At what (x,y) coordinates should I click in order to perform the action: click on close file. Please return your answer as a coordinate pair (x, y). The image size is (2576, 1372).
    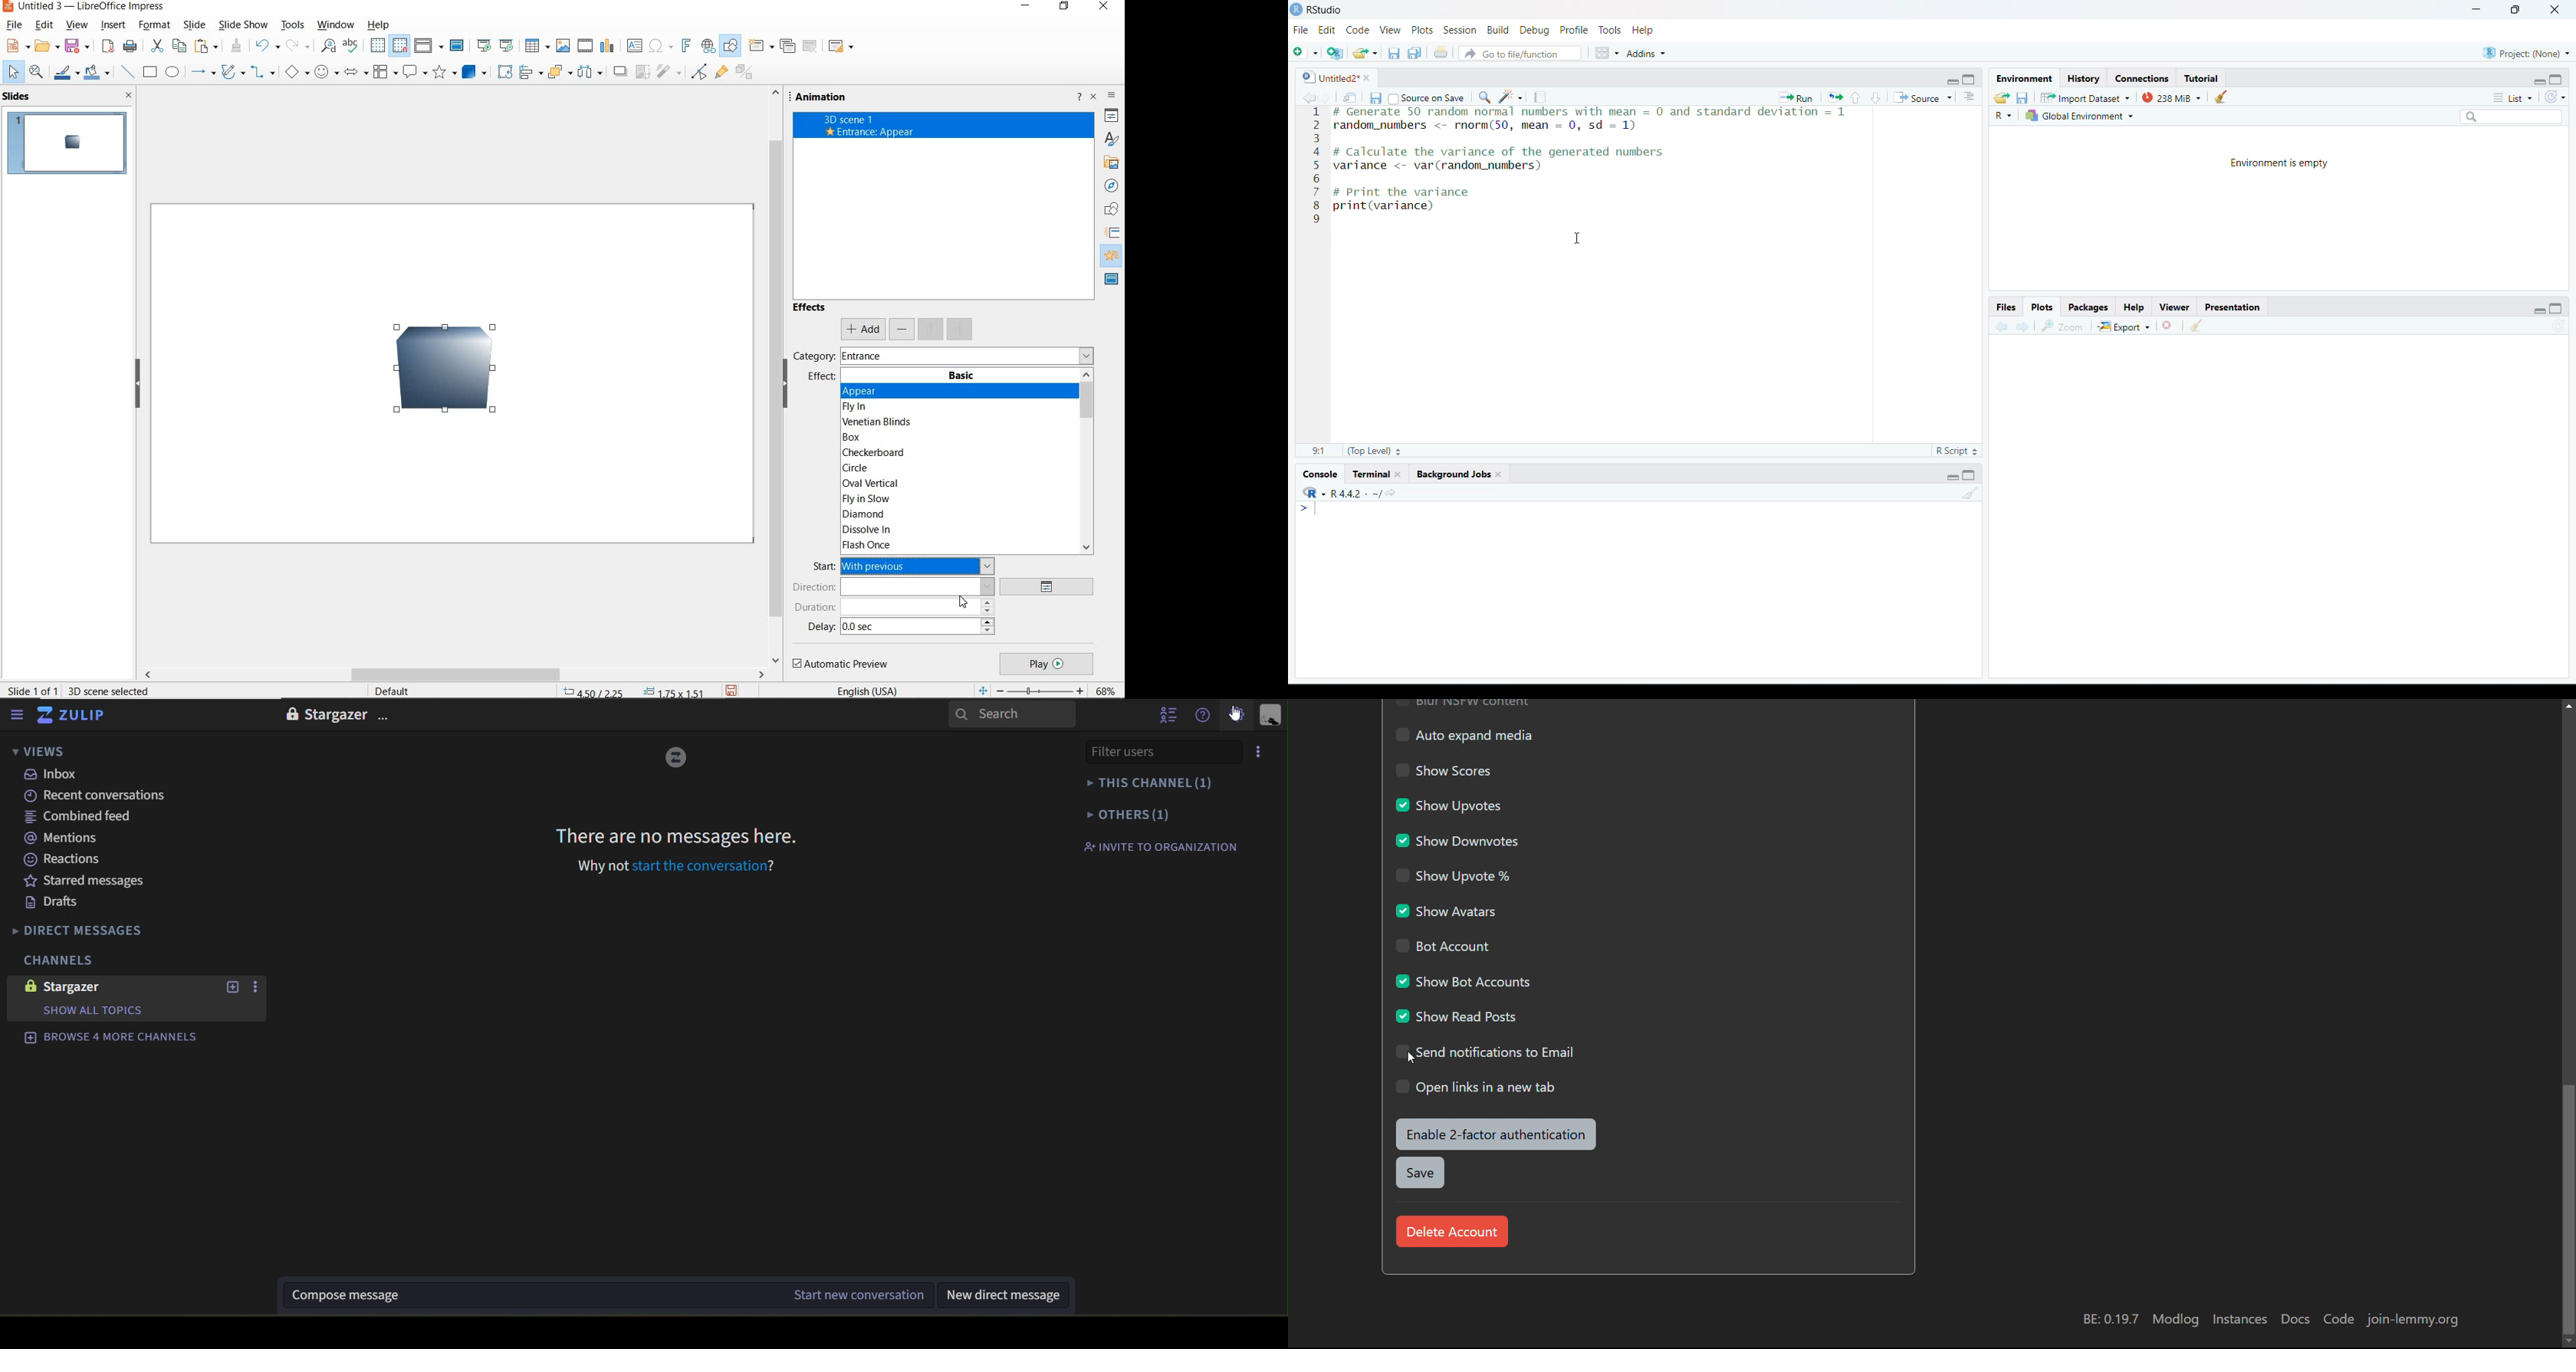
    Looking at the image, I should click on (2168, 325).